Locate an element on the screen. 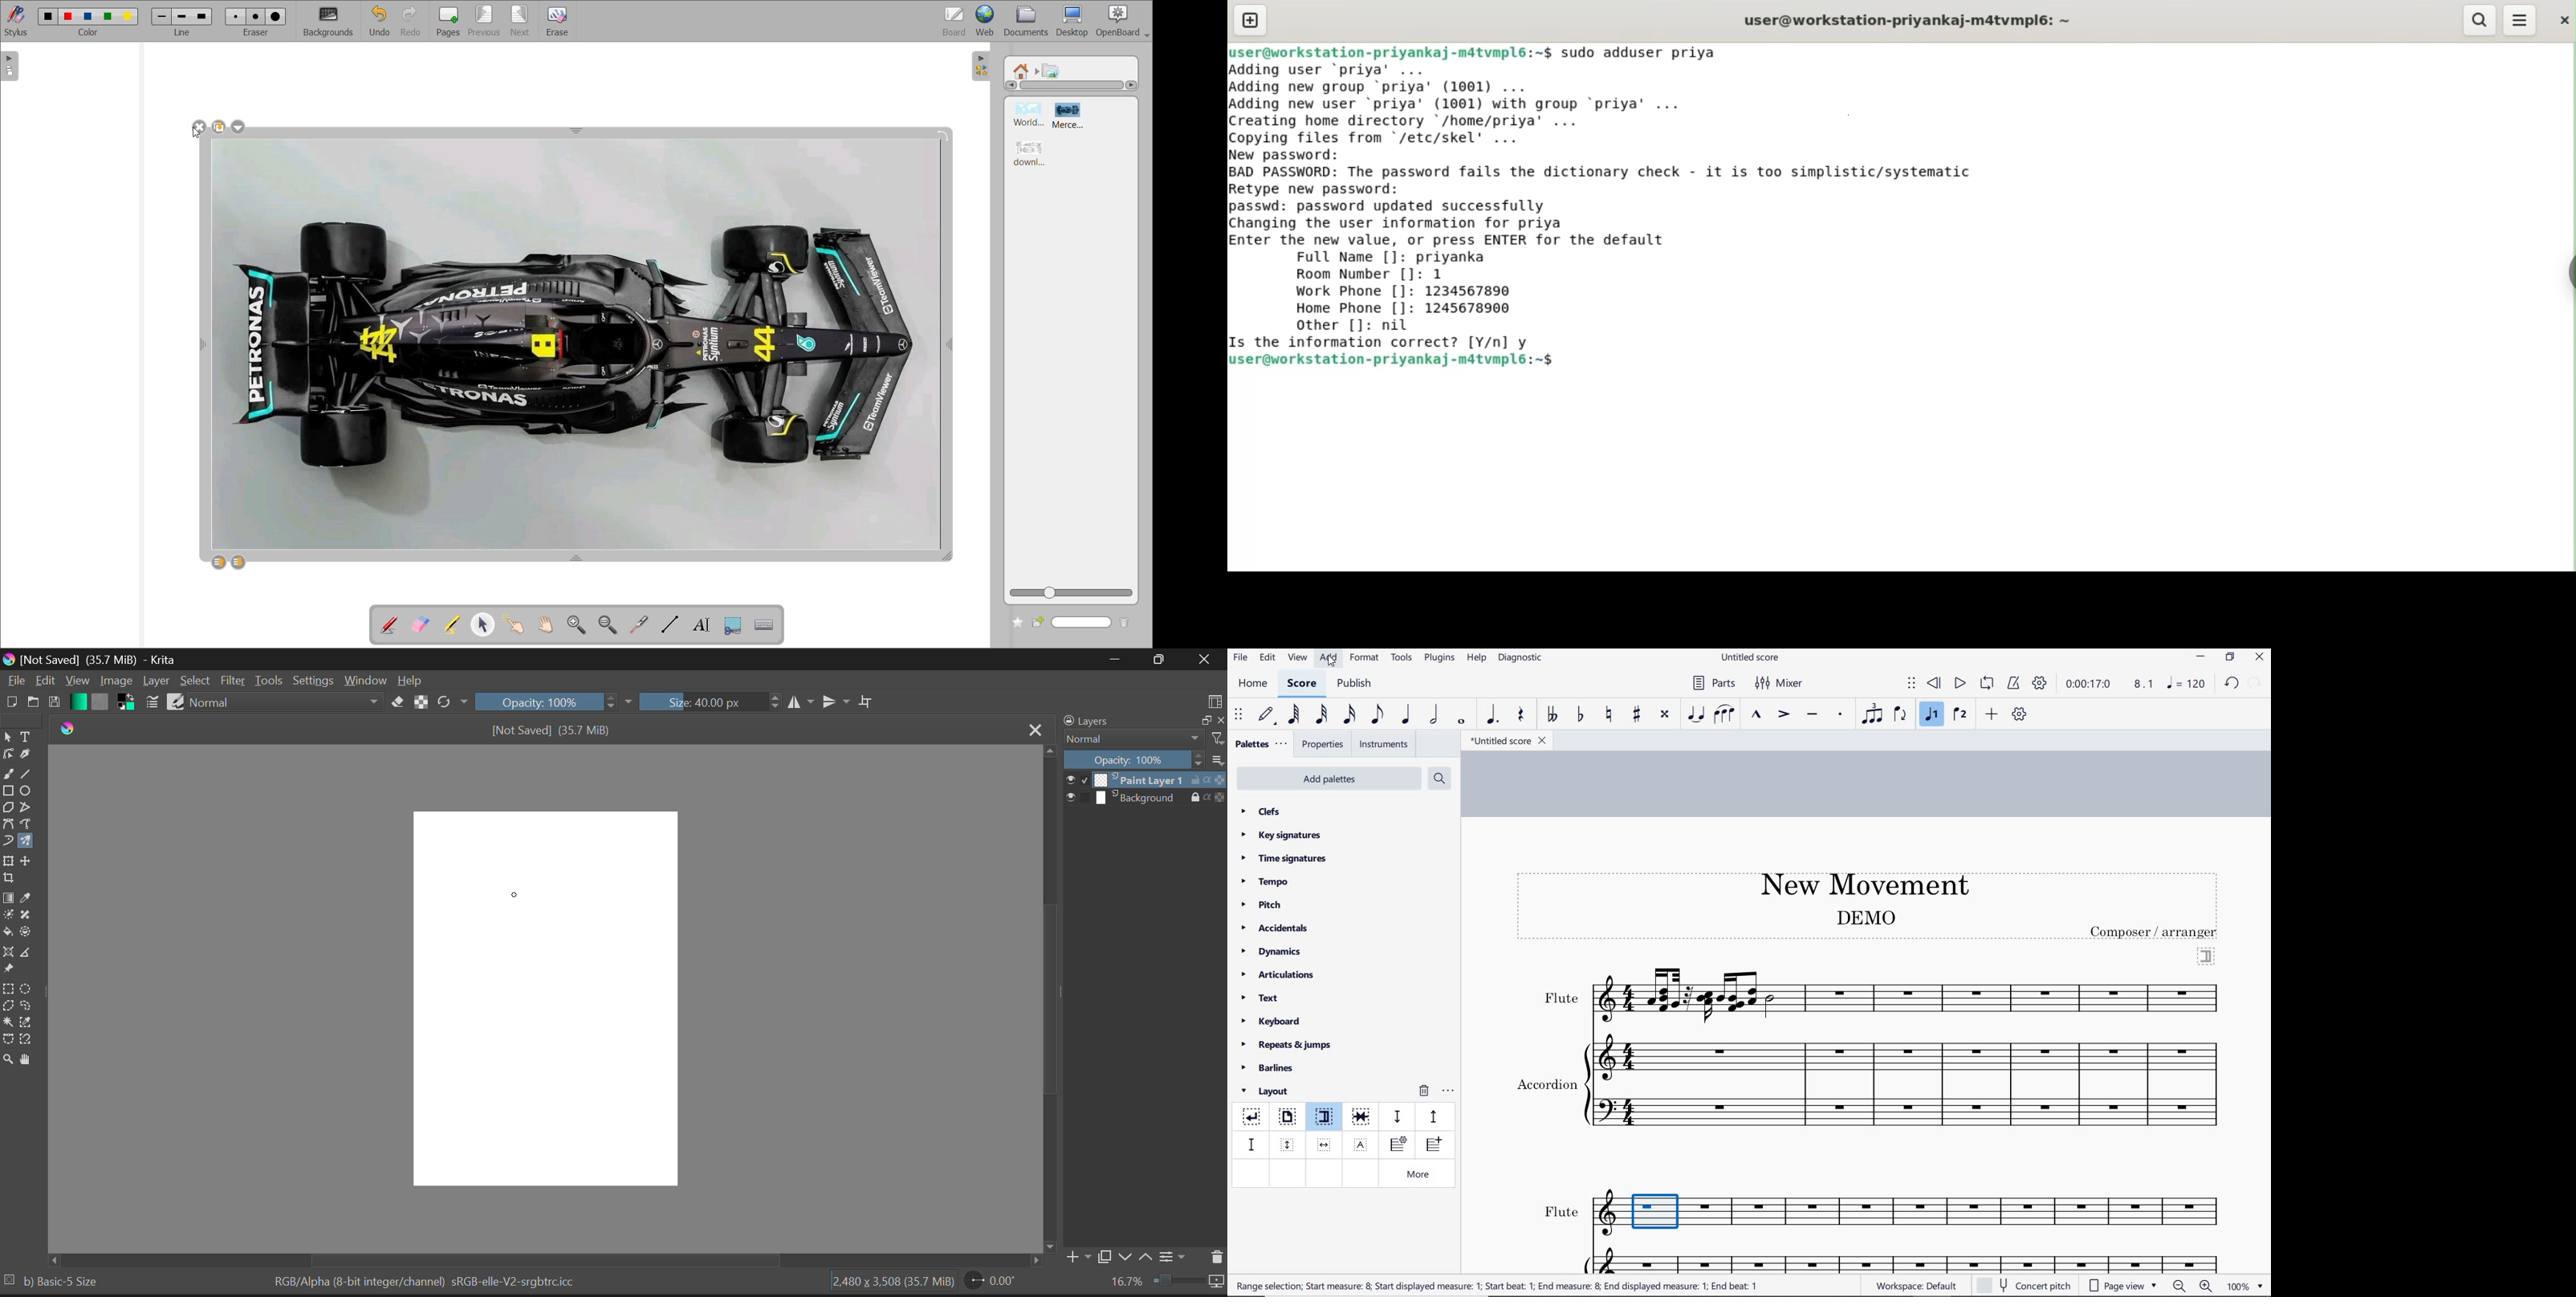  palettes is located at coordinates (1260, 745).